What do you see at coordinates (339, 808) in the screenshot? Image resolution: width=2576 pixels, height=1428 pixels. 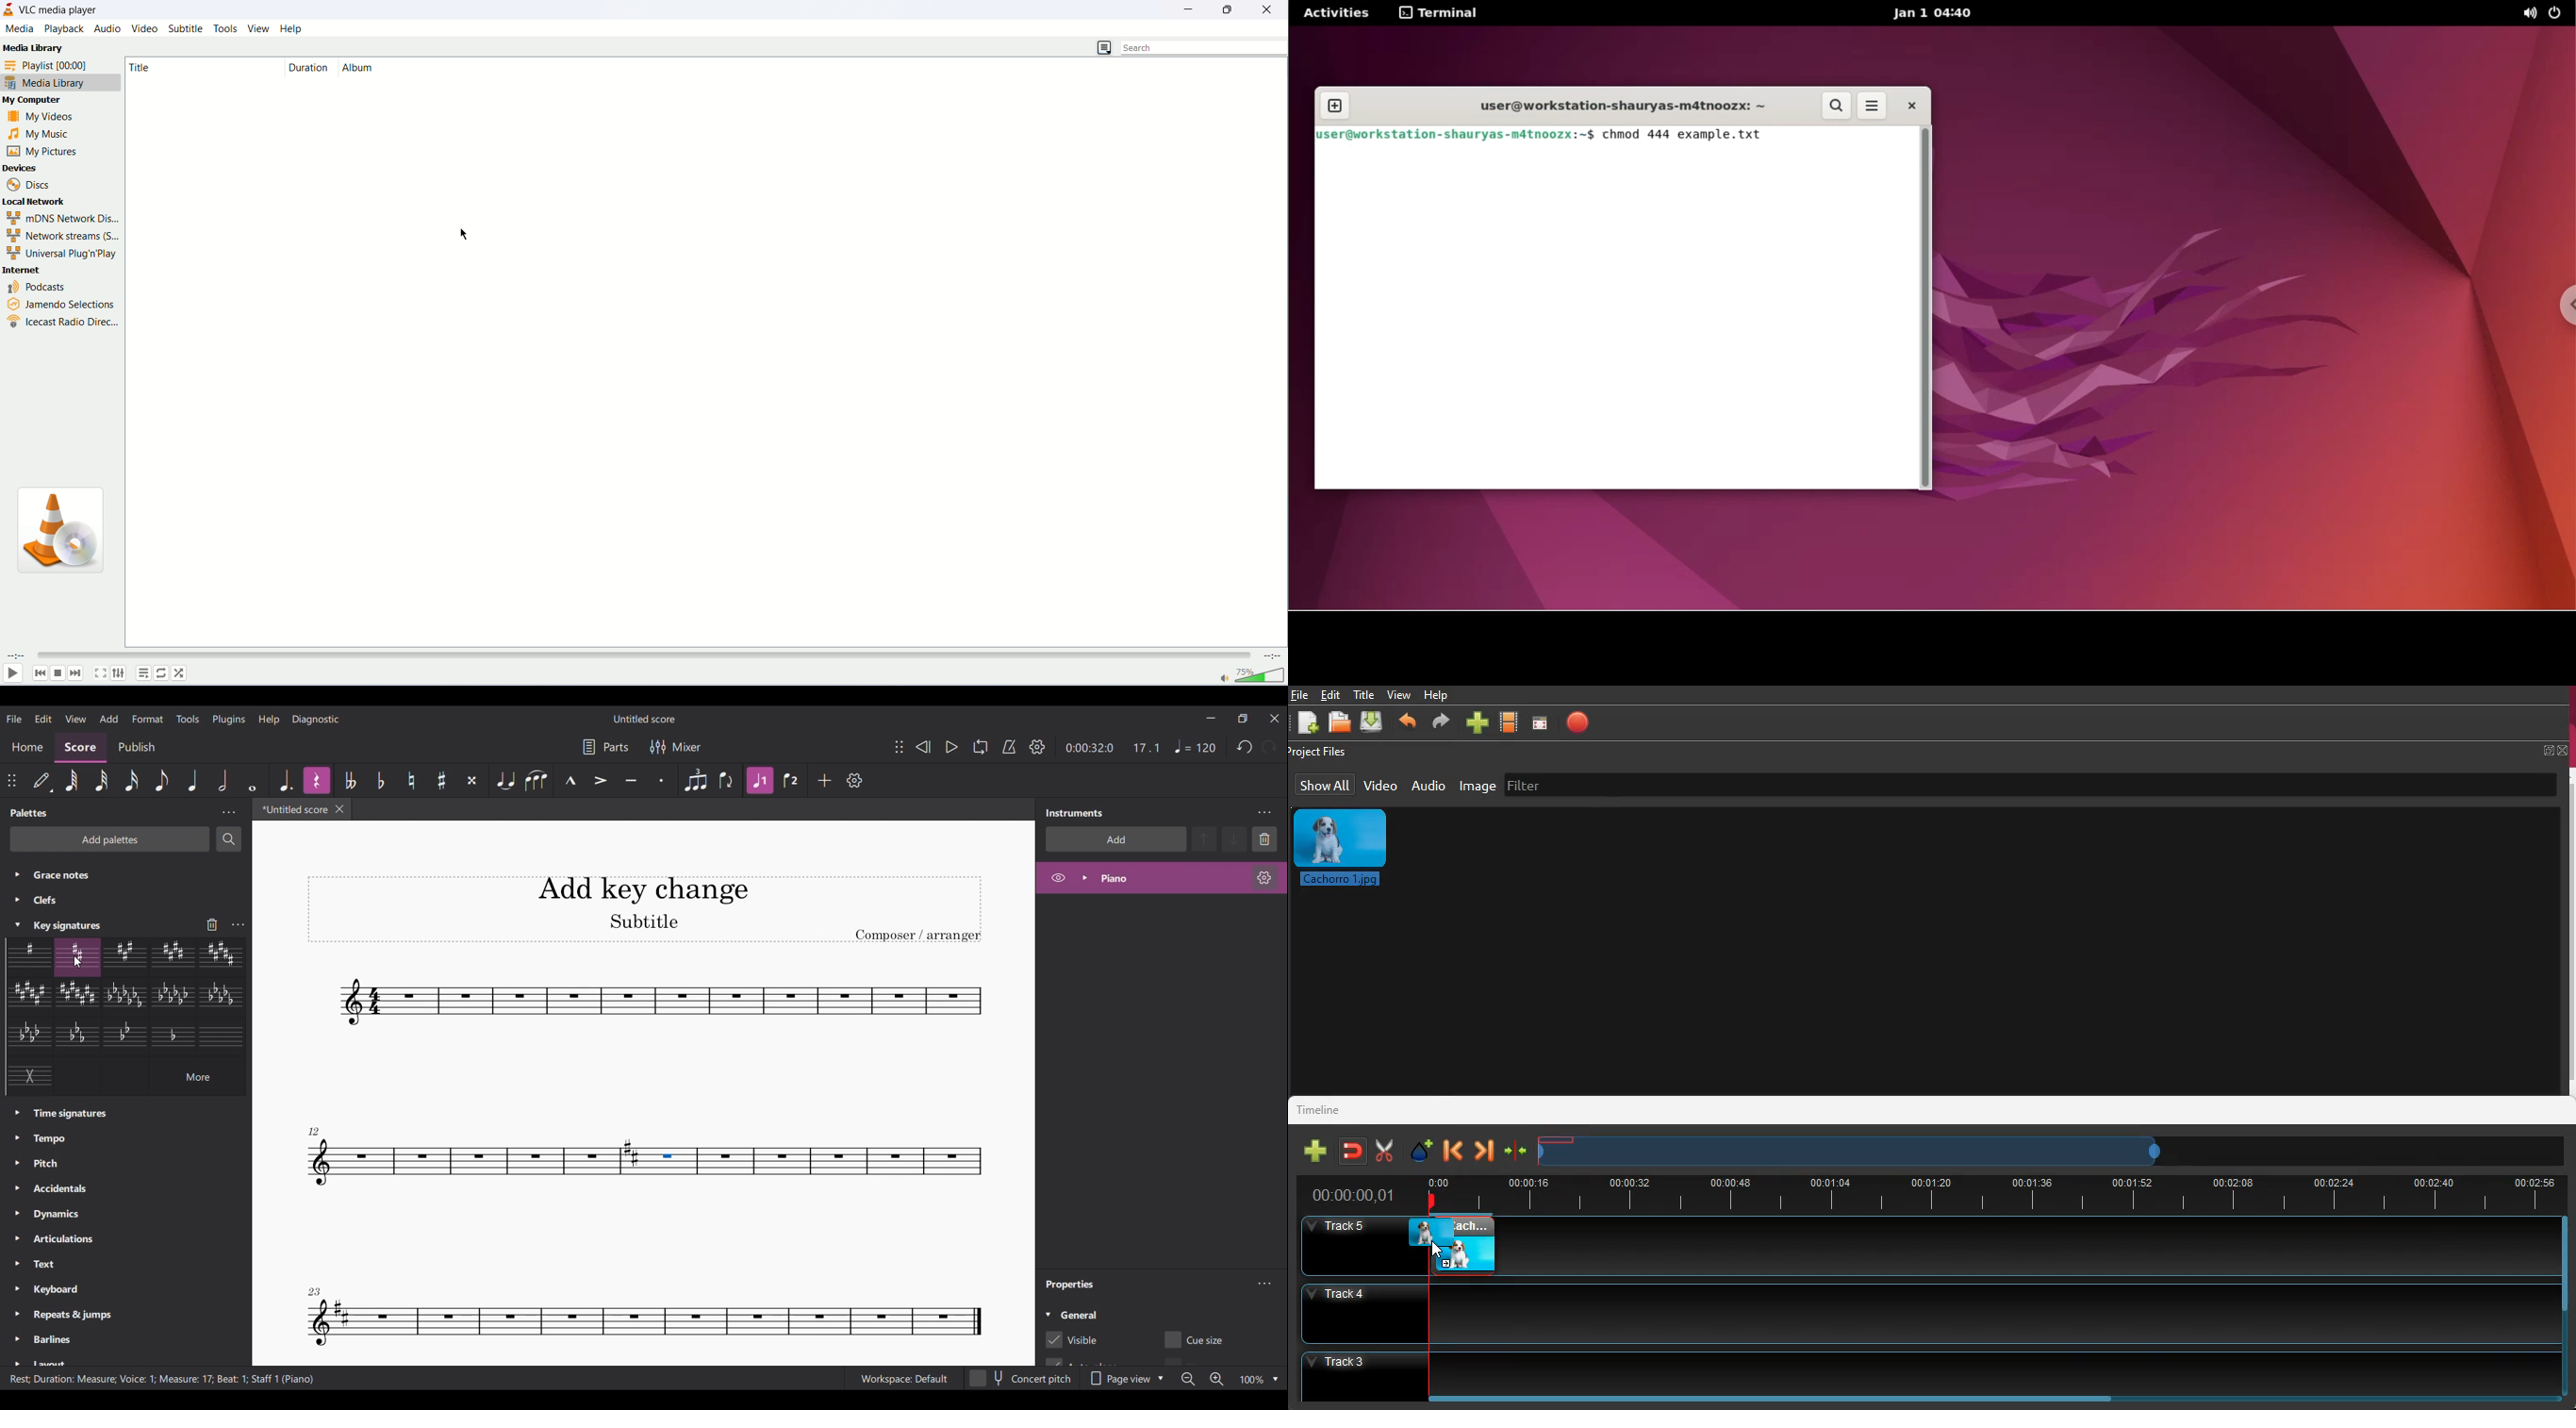 I see `Close current score` at bounding box center [339, 808].